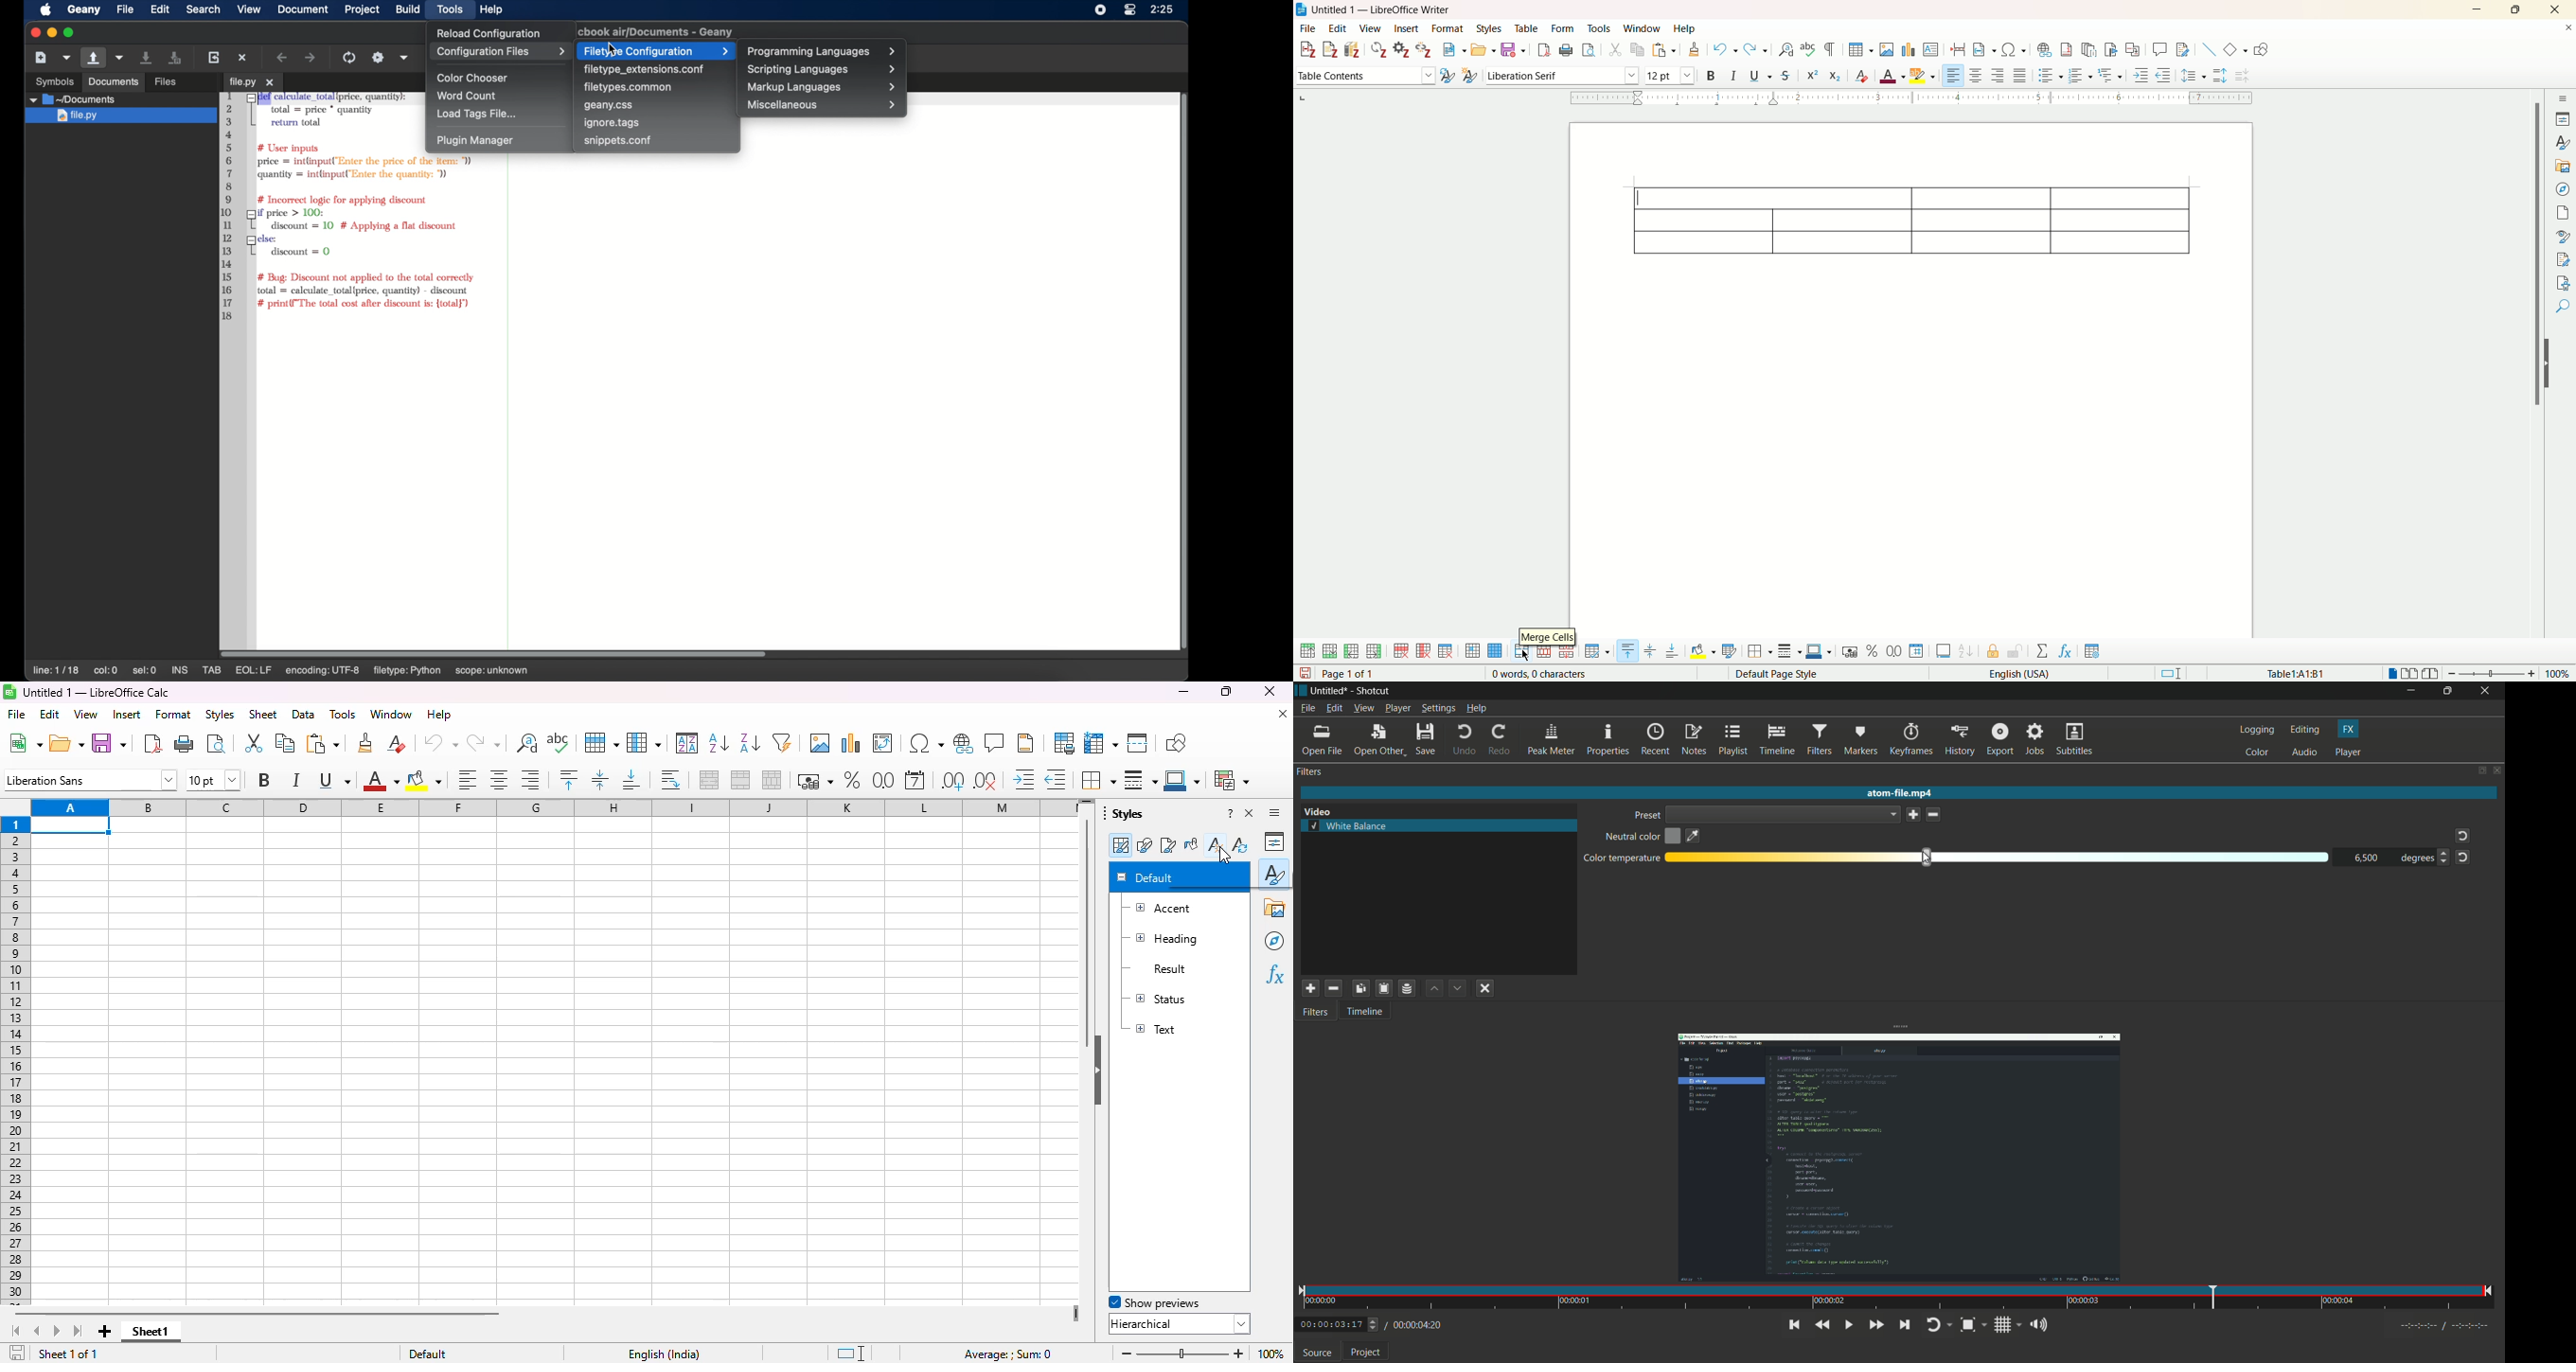 This screenshot has height=1372, width=2576. Describe the element at coordinates (1993, 648) in the screenshot. I see `protect cell` at that location.